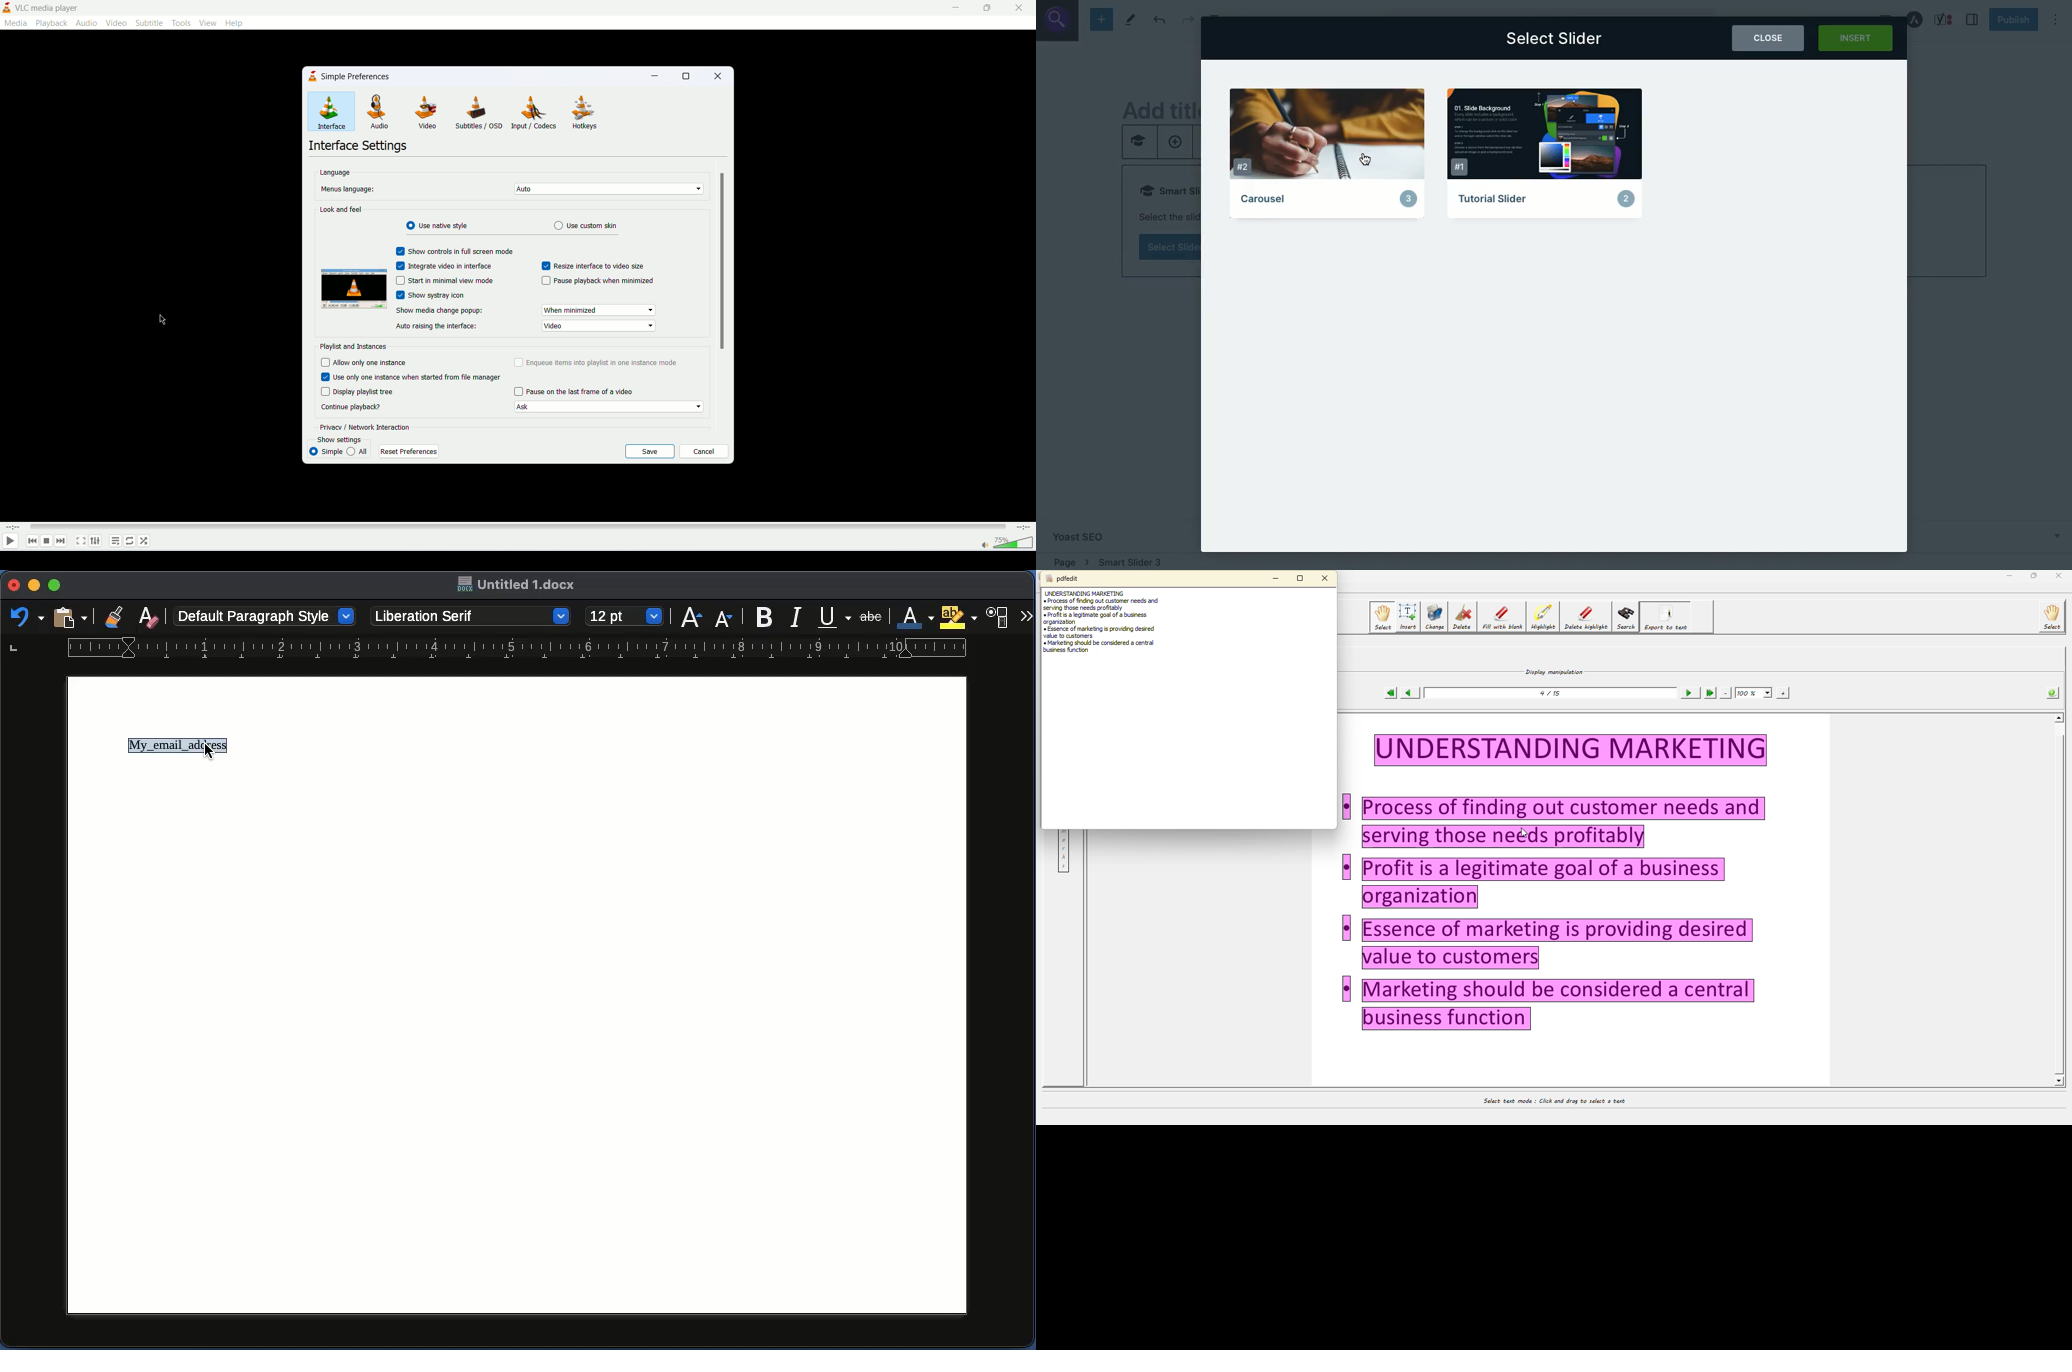  I want to click on maximize, so click(989, 8).